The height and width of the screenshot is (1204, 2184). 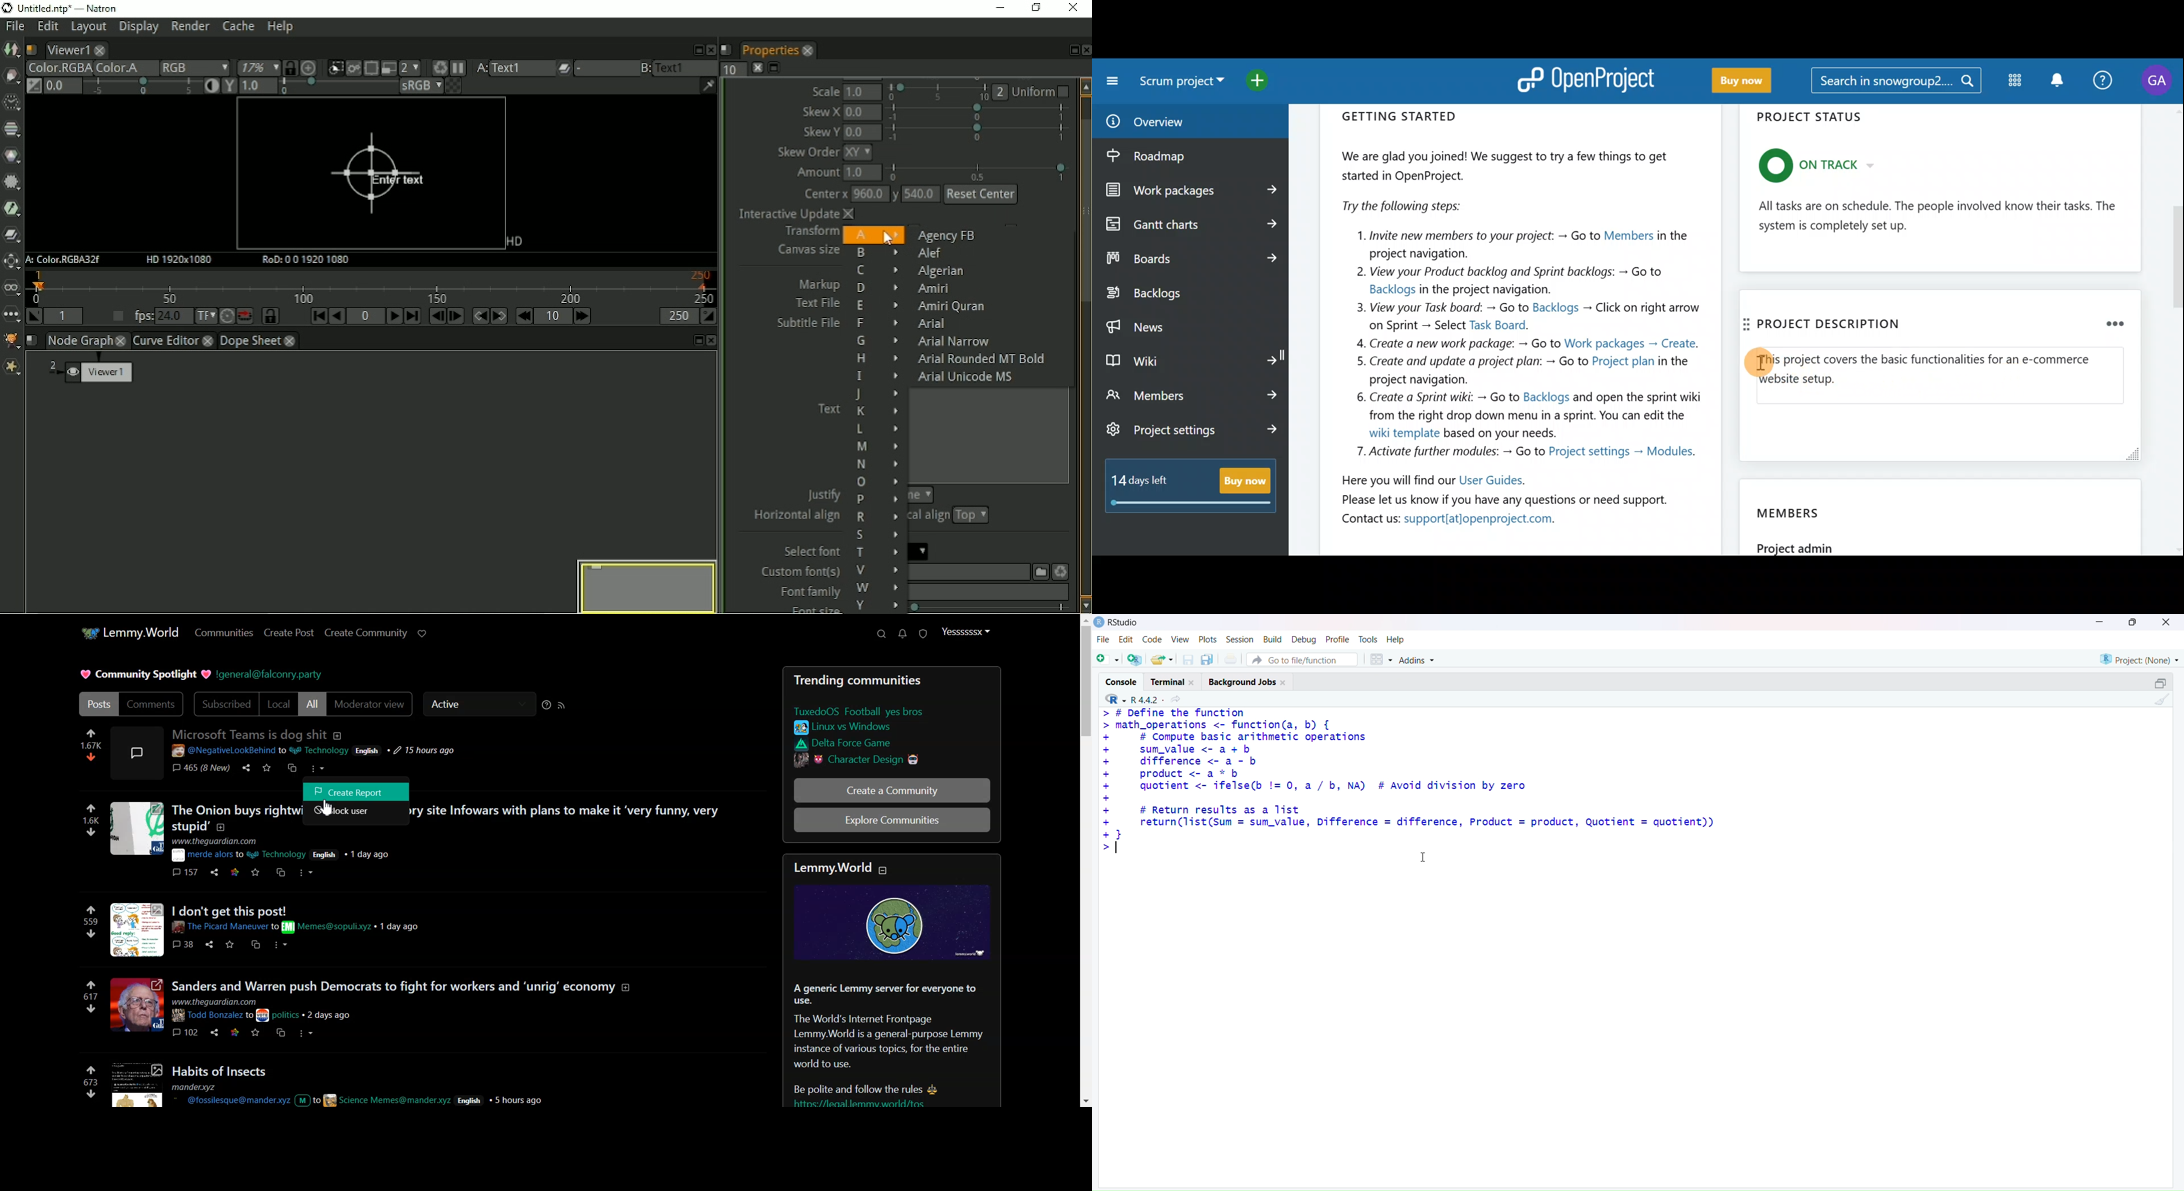 I want to click on Active, so click(x=478, y=704).